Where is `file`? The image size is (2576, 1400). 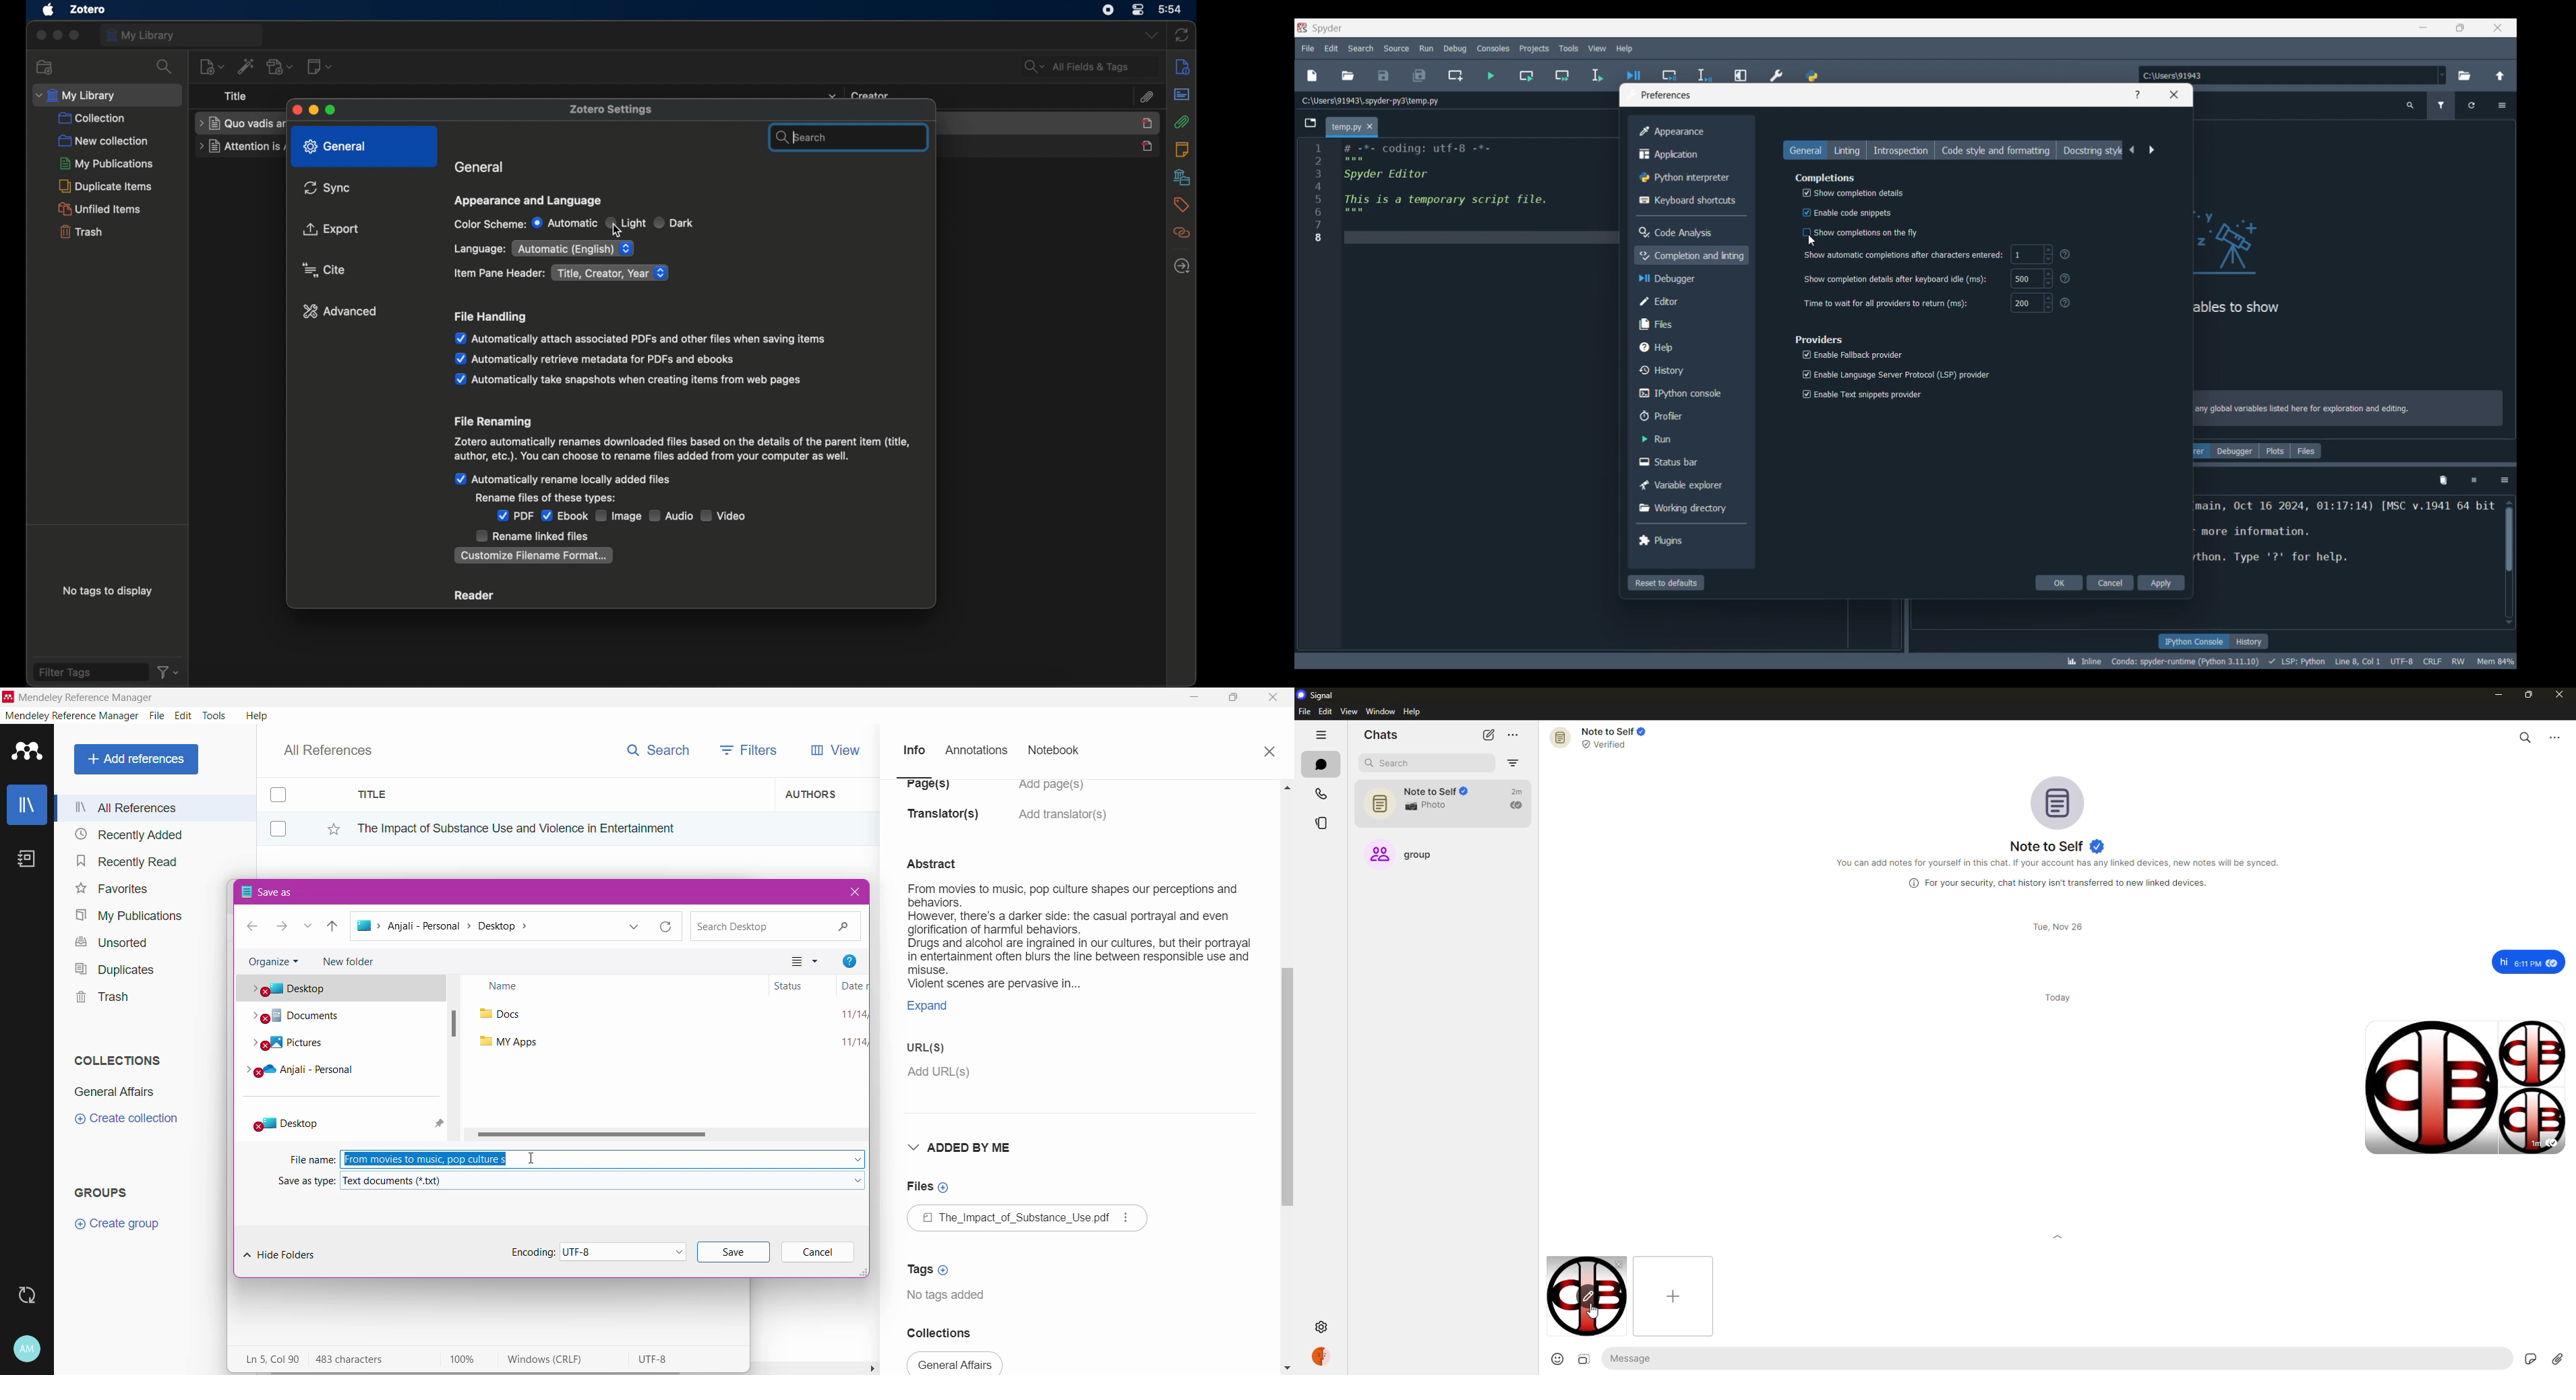
file is located at coordinates (1303, 712).